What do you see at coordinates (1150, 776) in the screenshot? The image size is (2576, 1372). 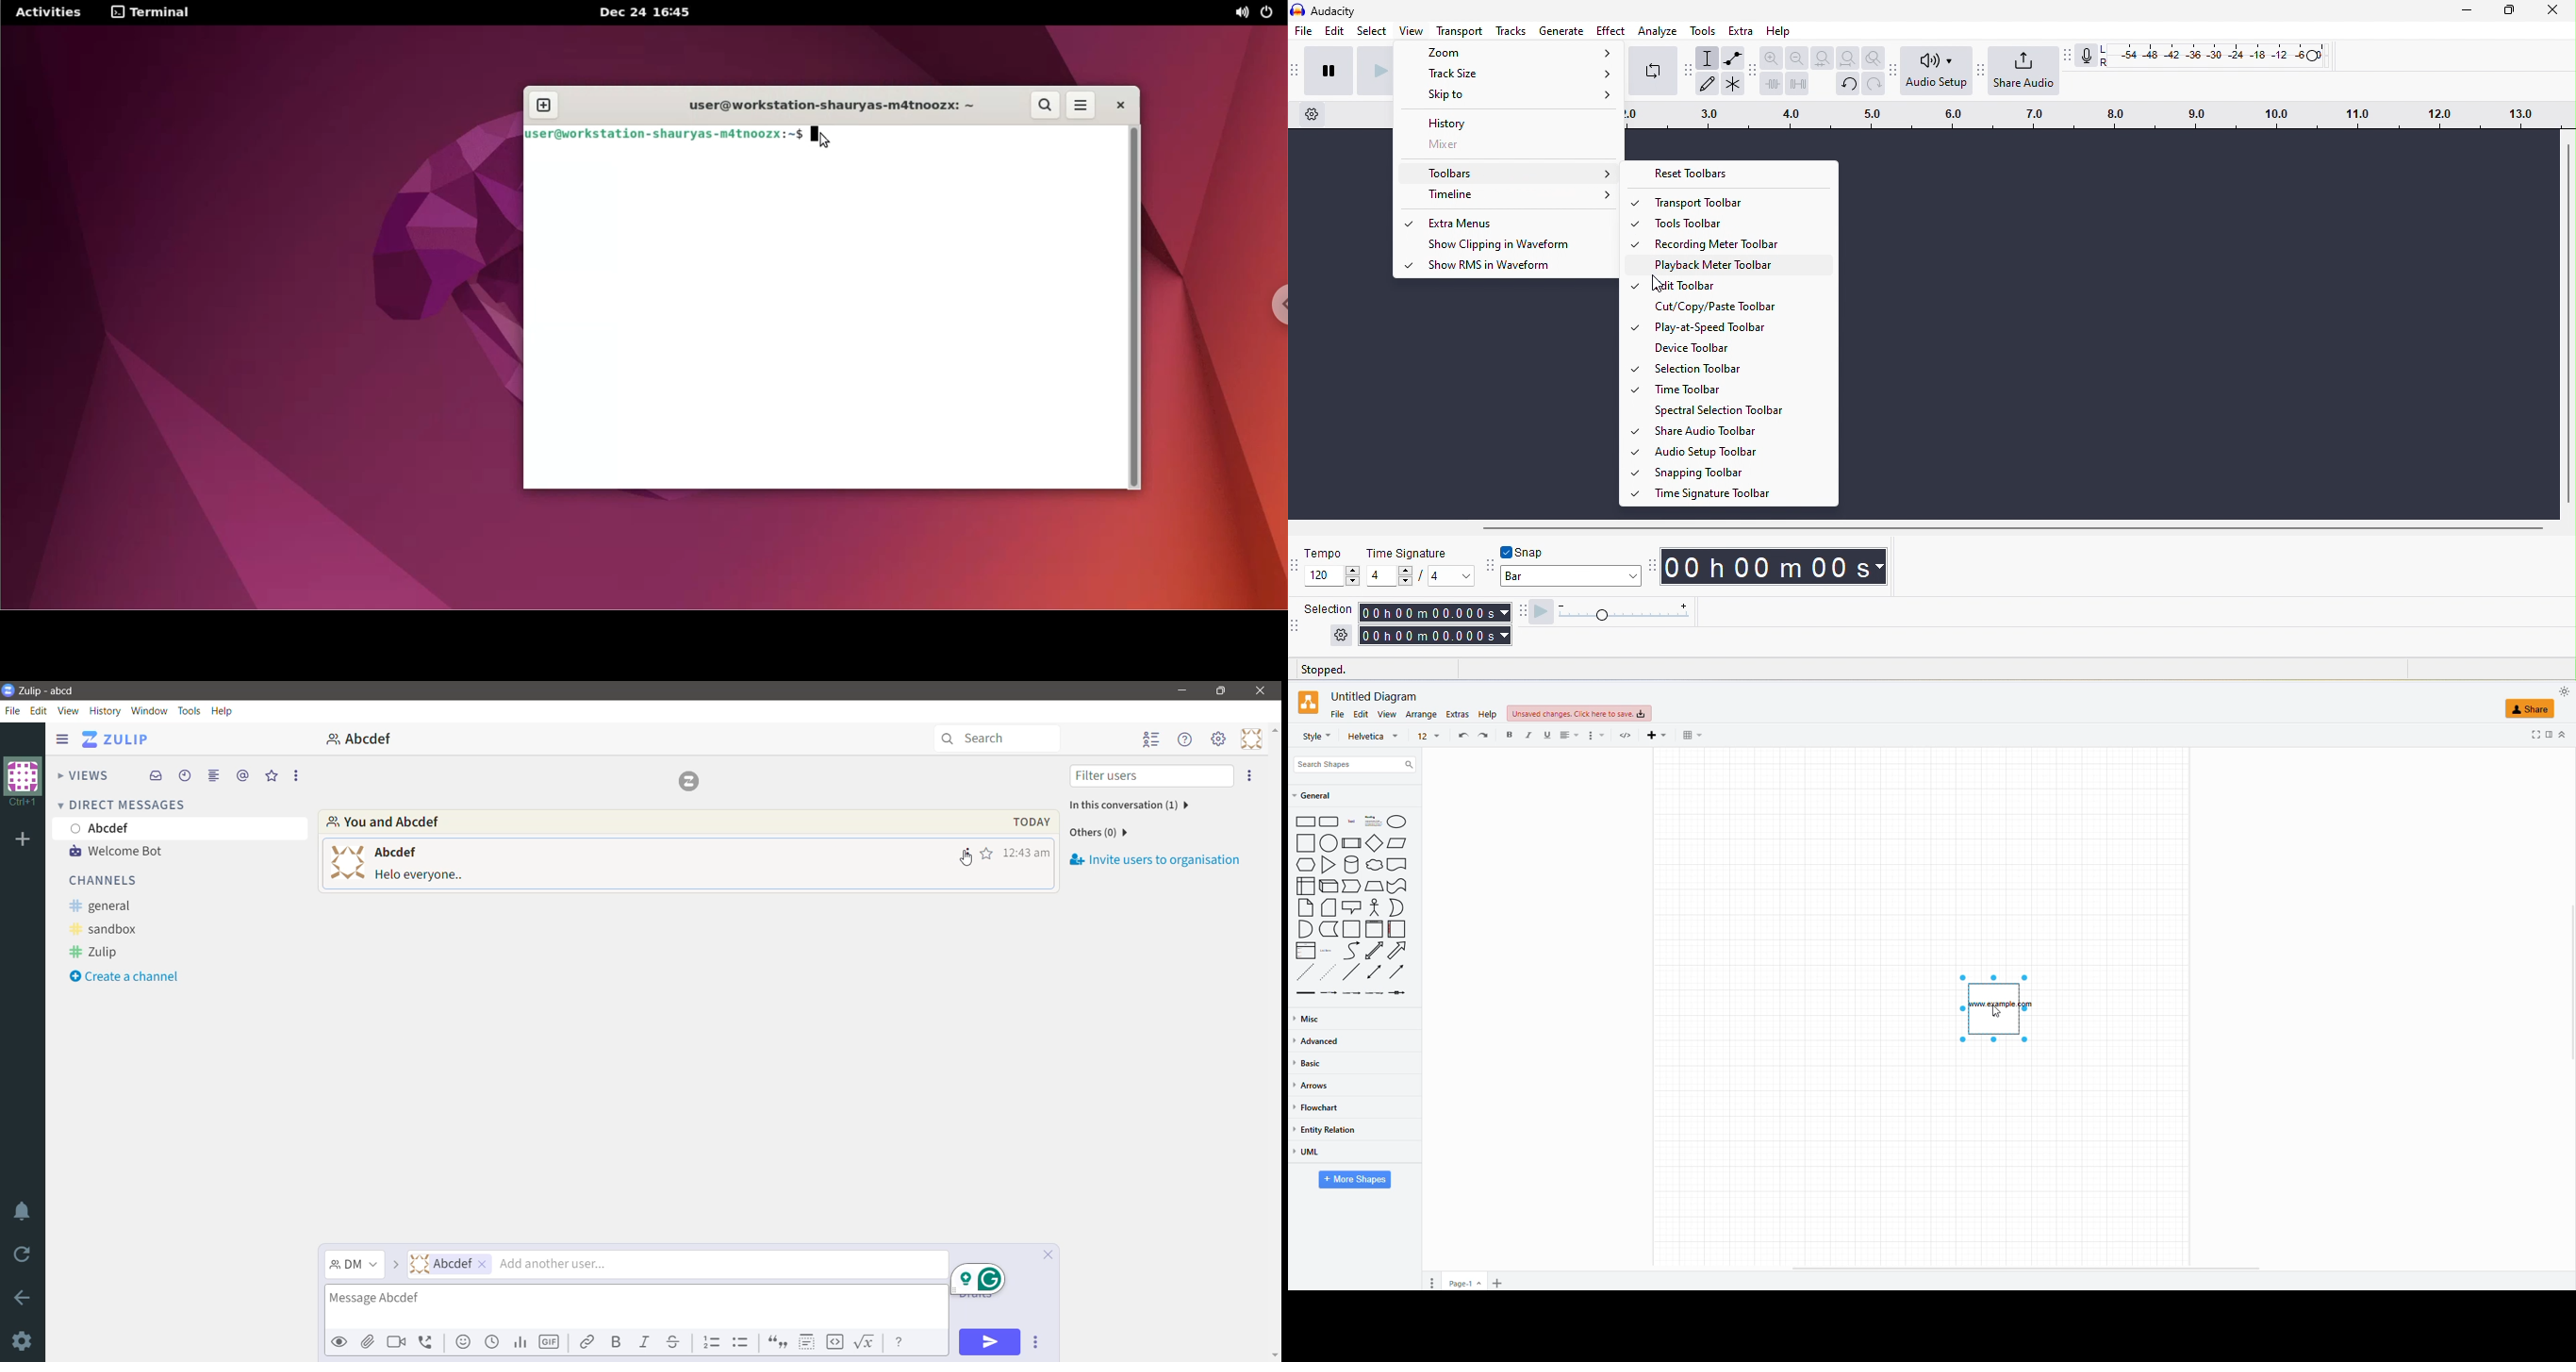 I see `Filter users` at bounding box center [1150, 776].